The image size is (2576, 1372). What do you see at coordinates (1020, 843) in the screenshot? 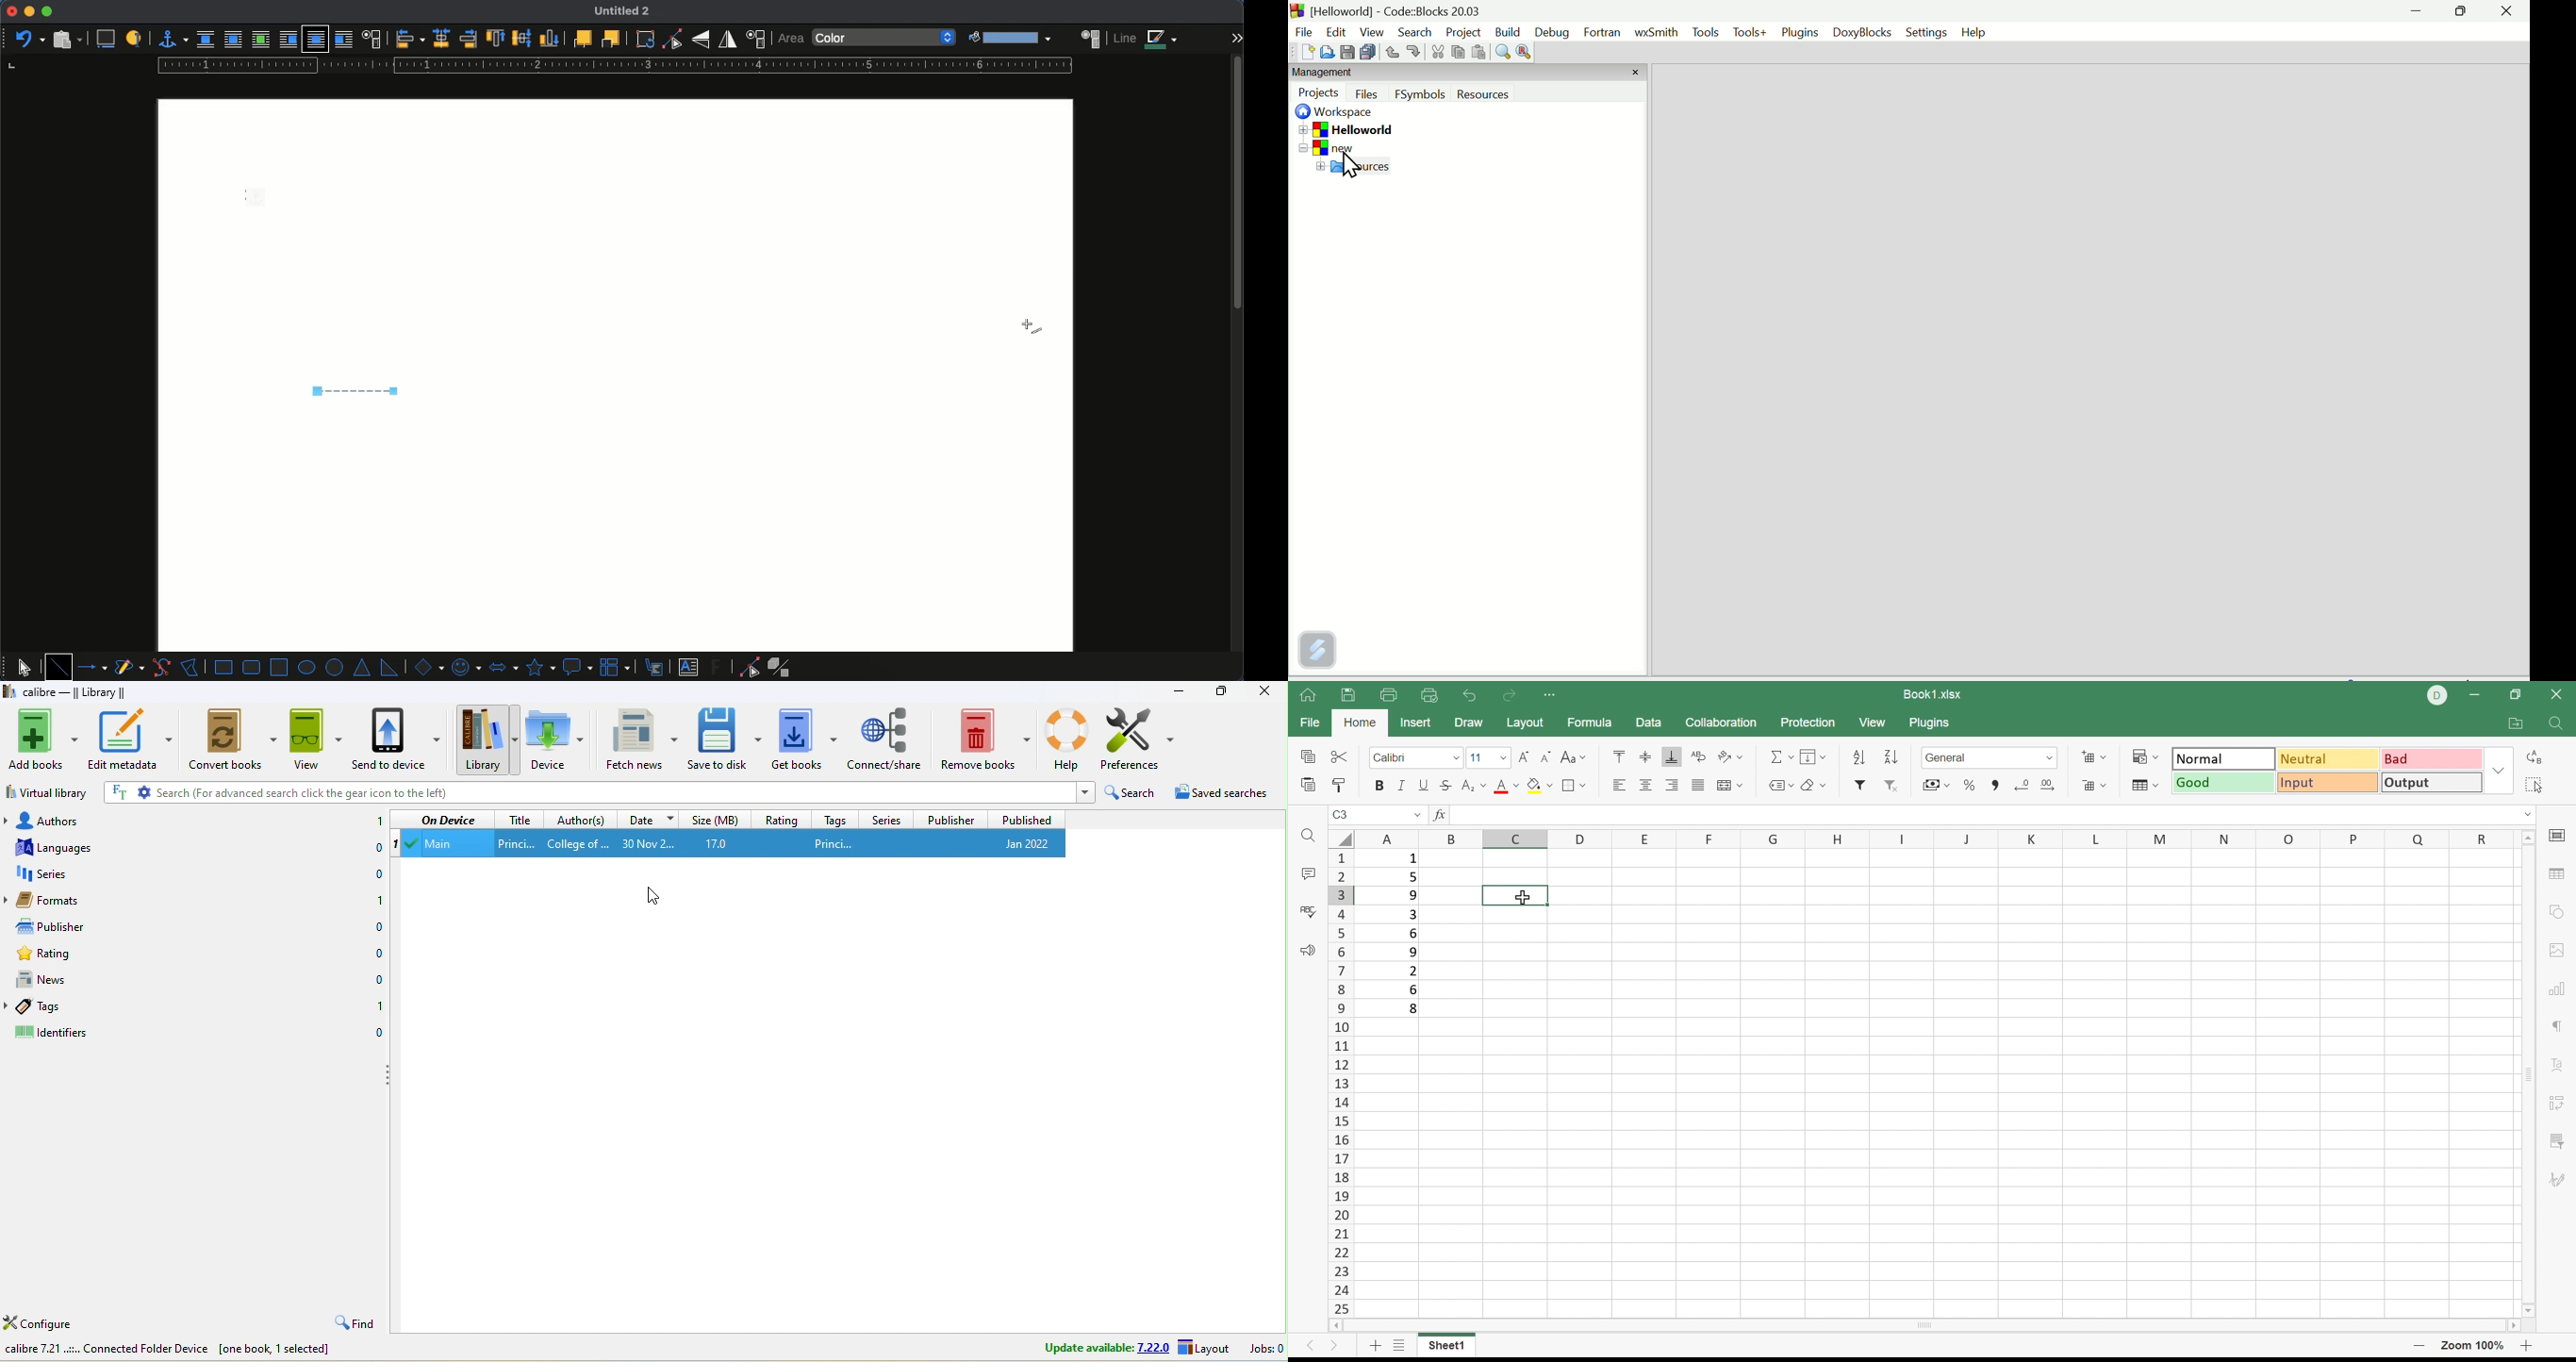
I see `jan 2022` at bounding box center [1020, 843].